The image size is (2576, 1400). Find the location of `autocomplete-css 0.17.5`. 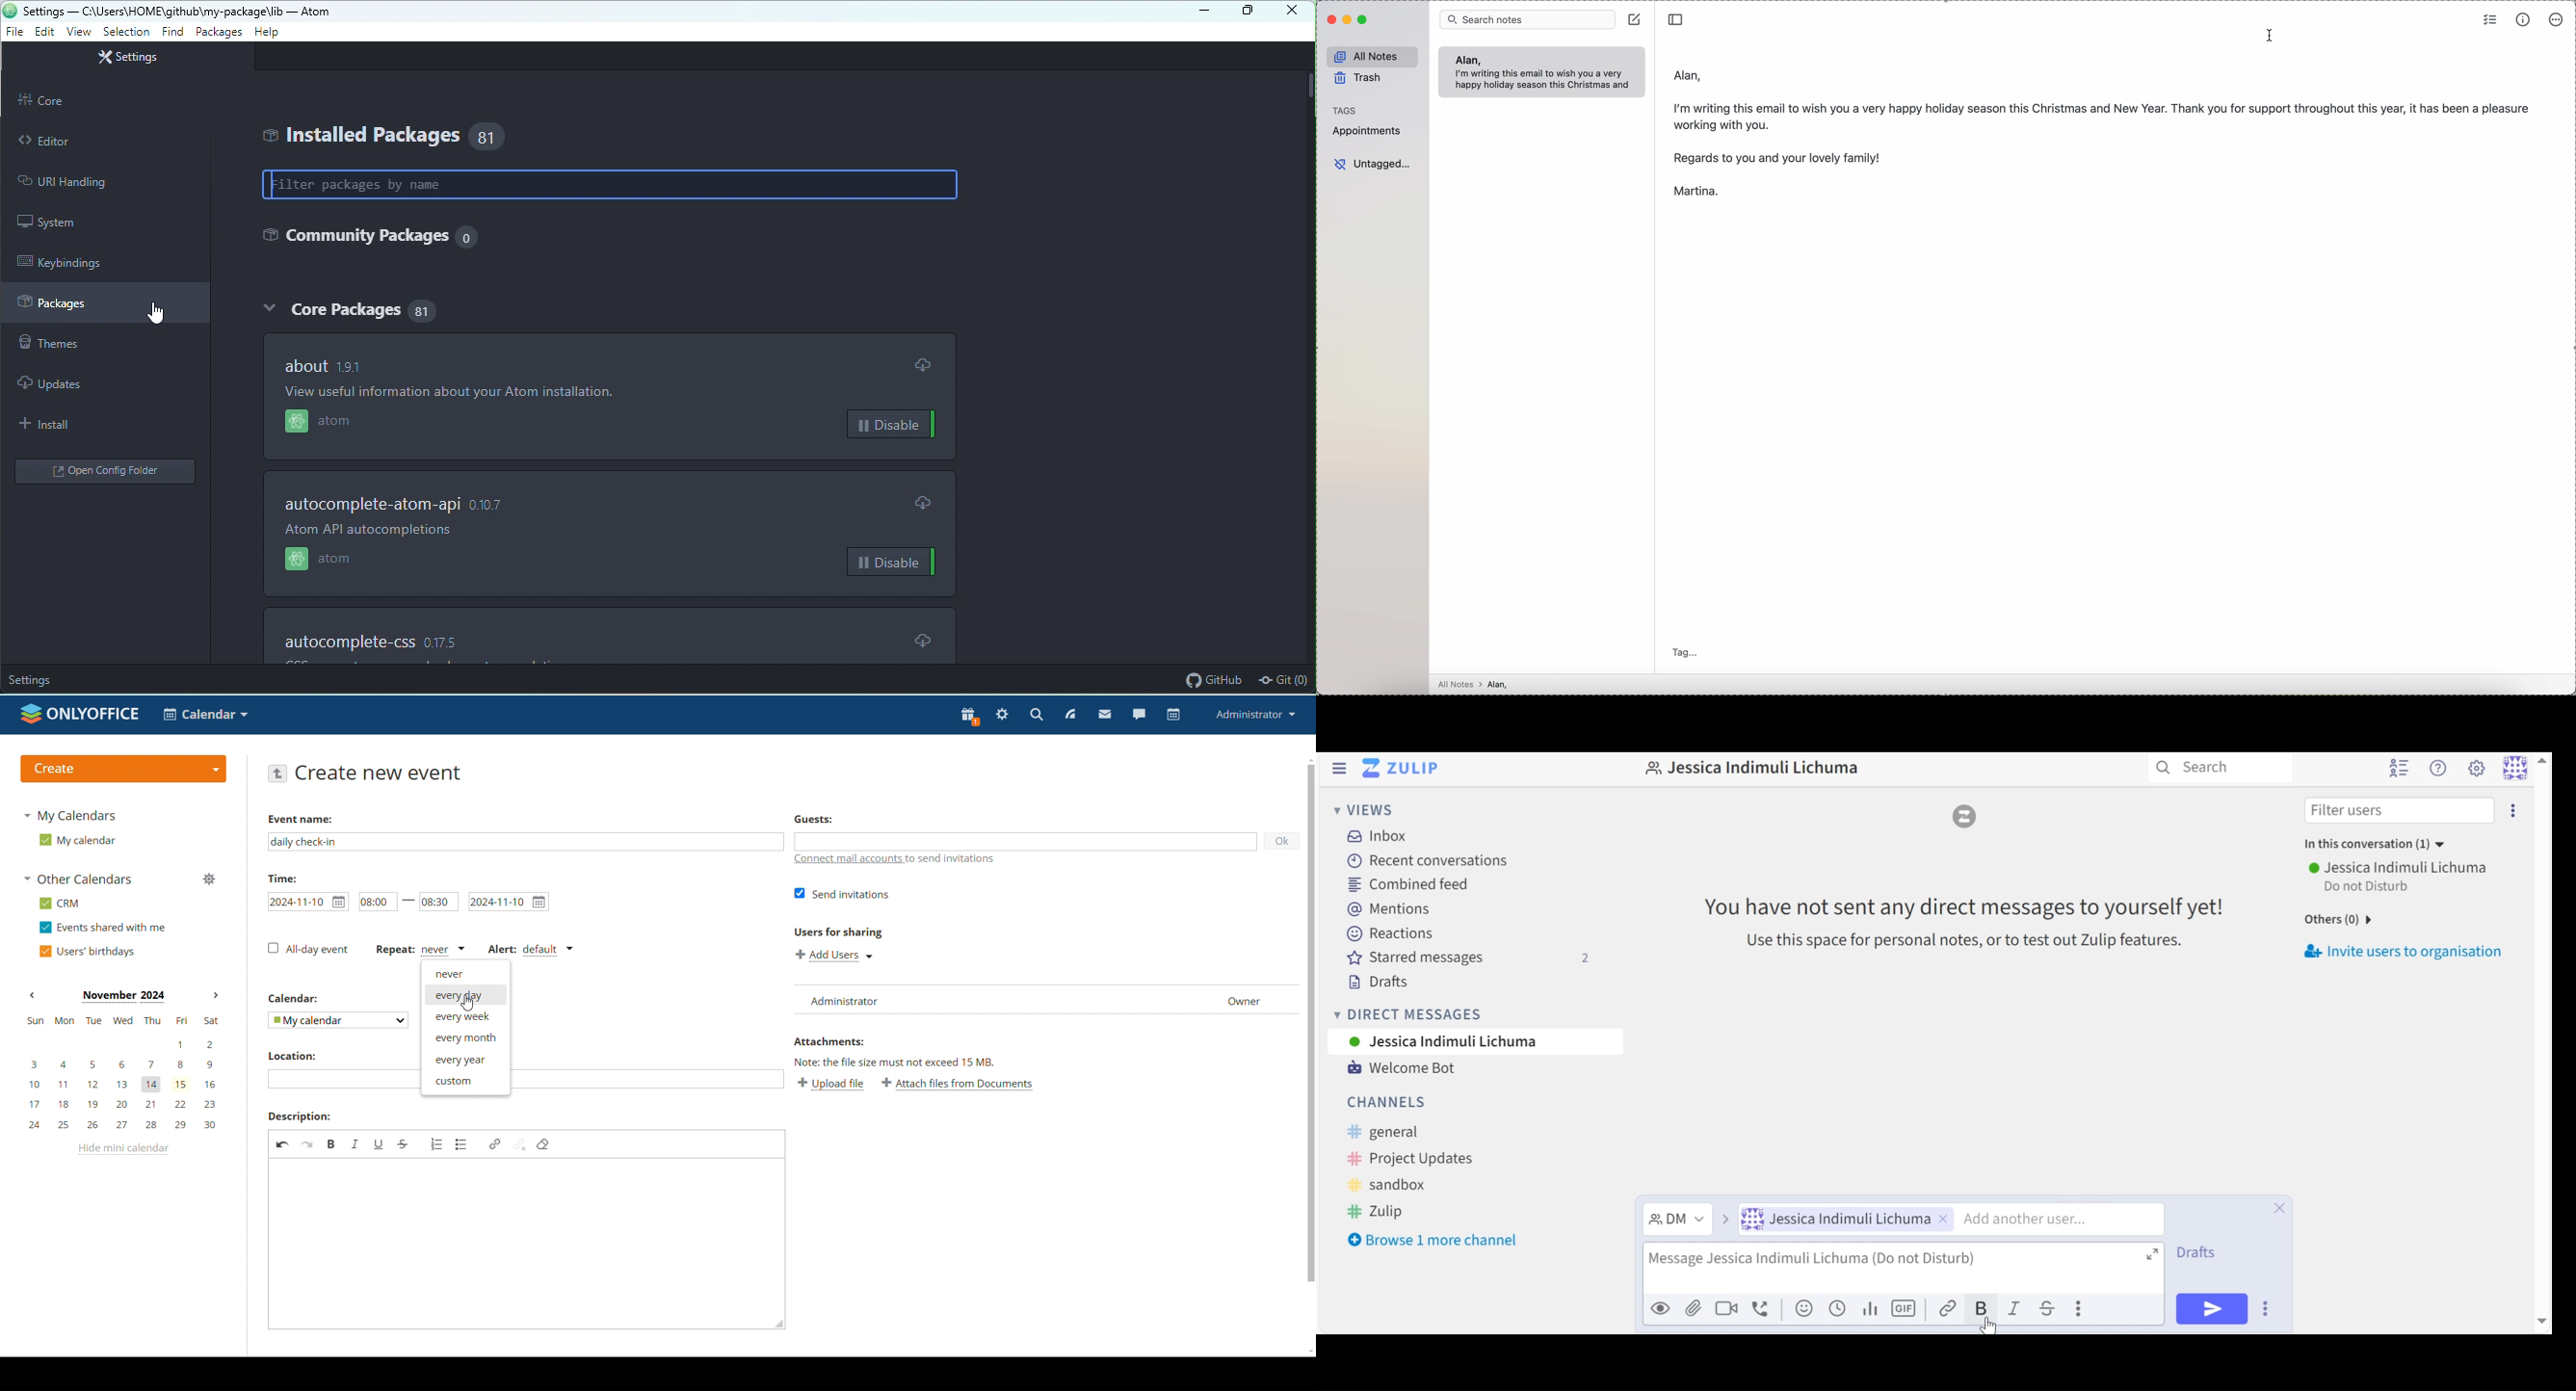

autocomplete-css 0.17.5 is located at coordinates (369, 643).